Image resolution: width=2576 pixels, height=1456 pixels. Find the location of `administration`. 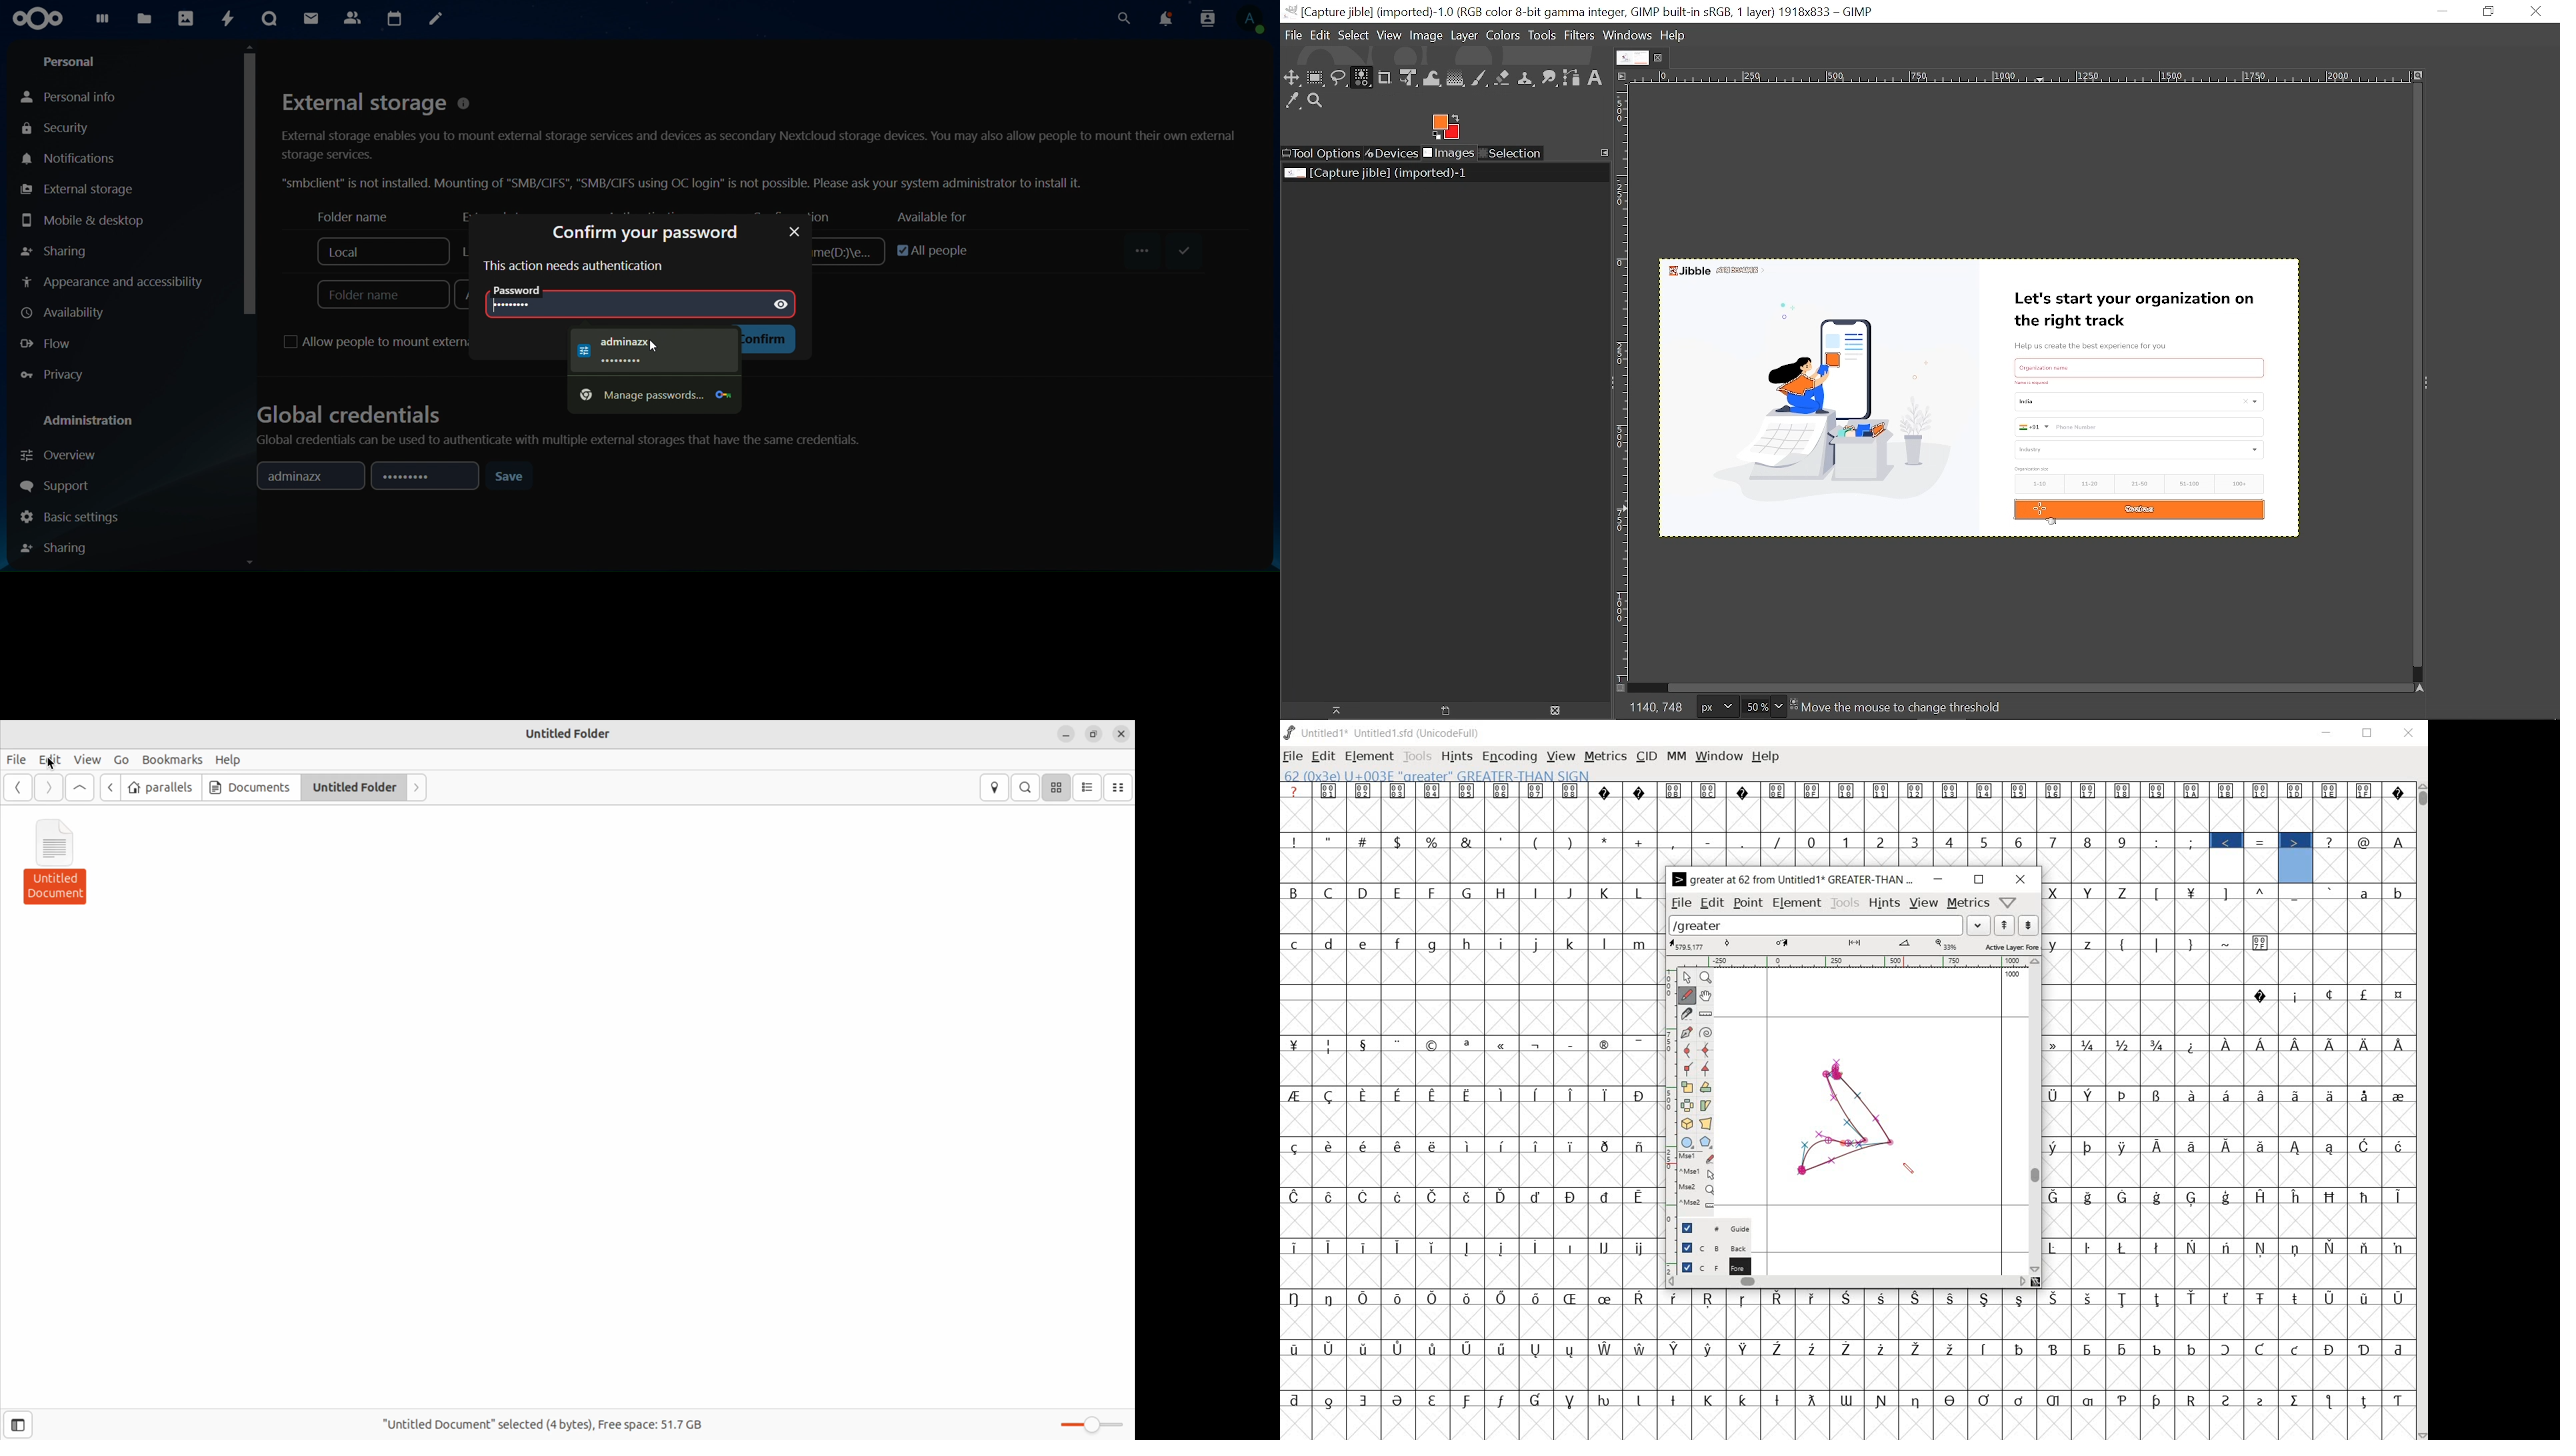

administration is located at coordinates (89, 422).